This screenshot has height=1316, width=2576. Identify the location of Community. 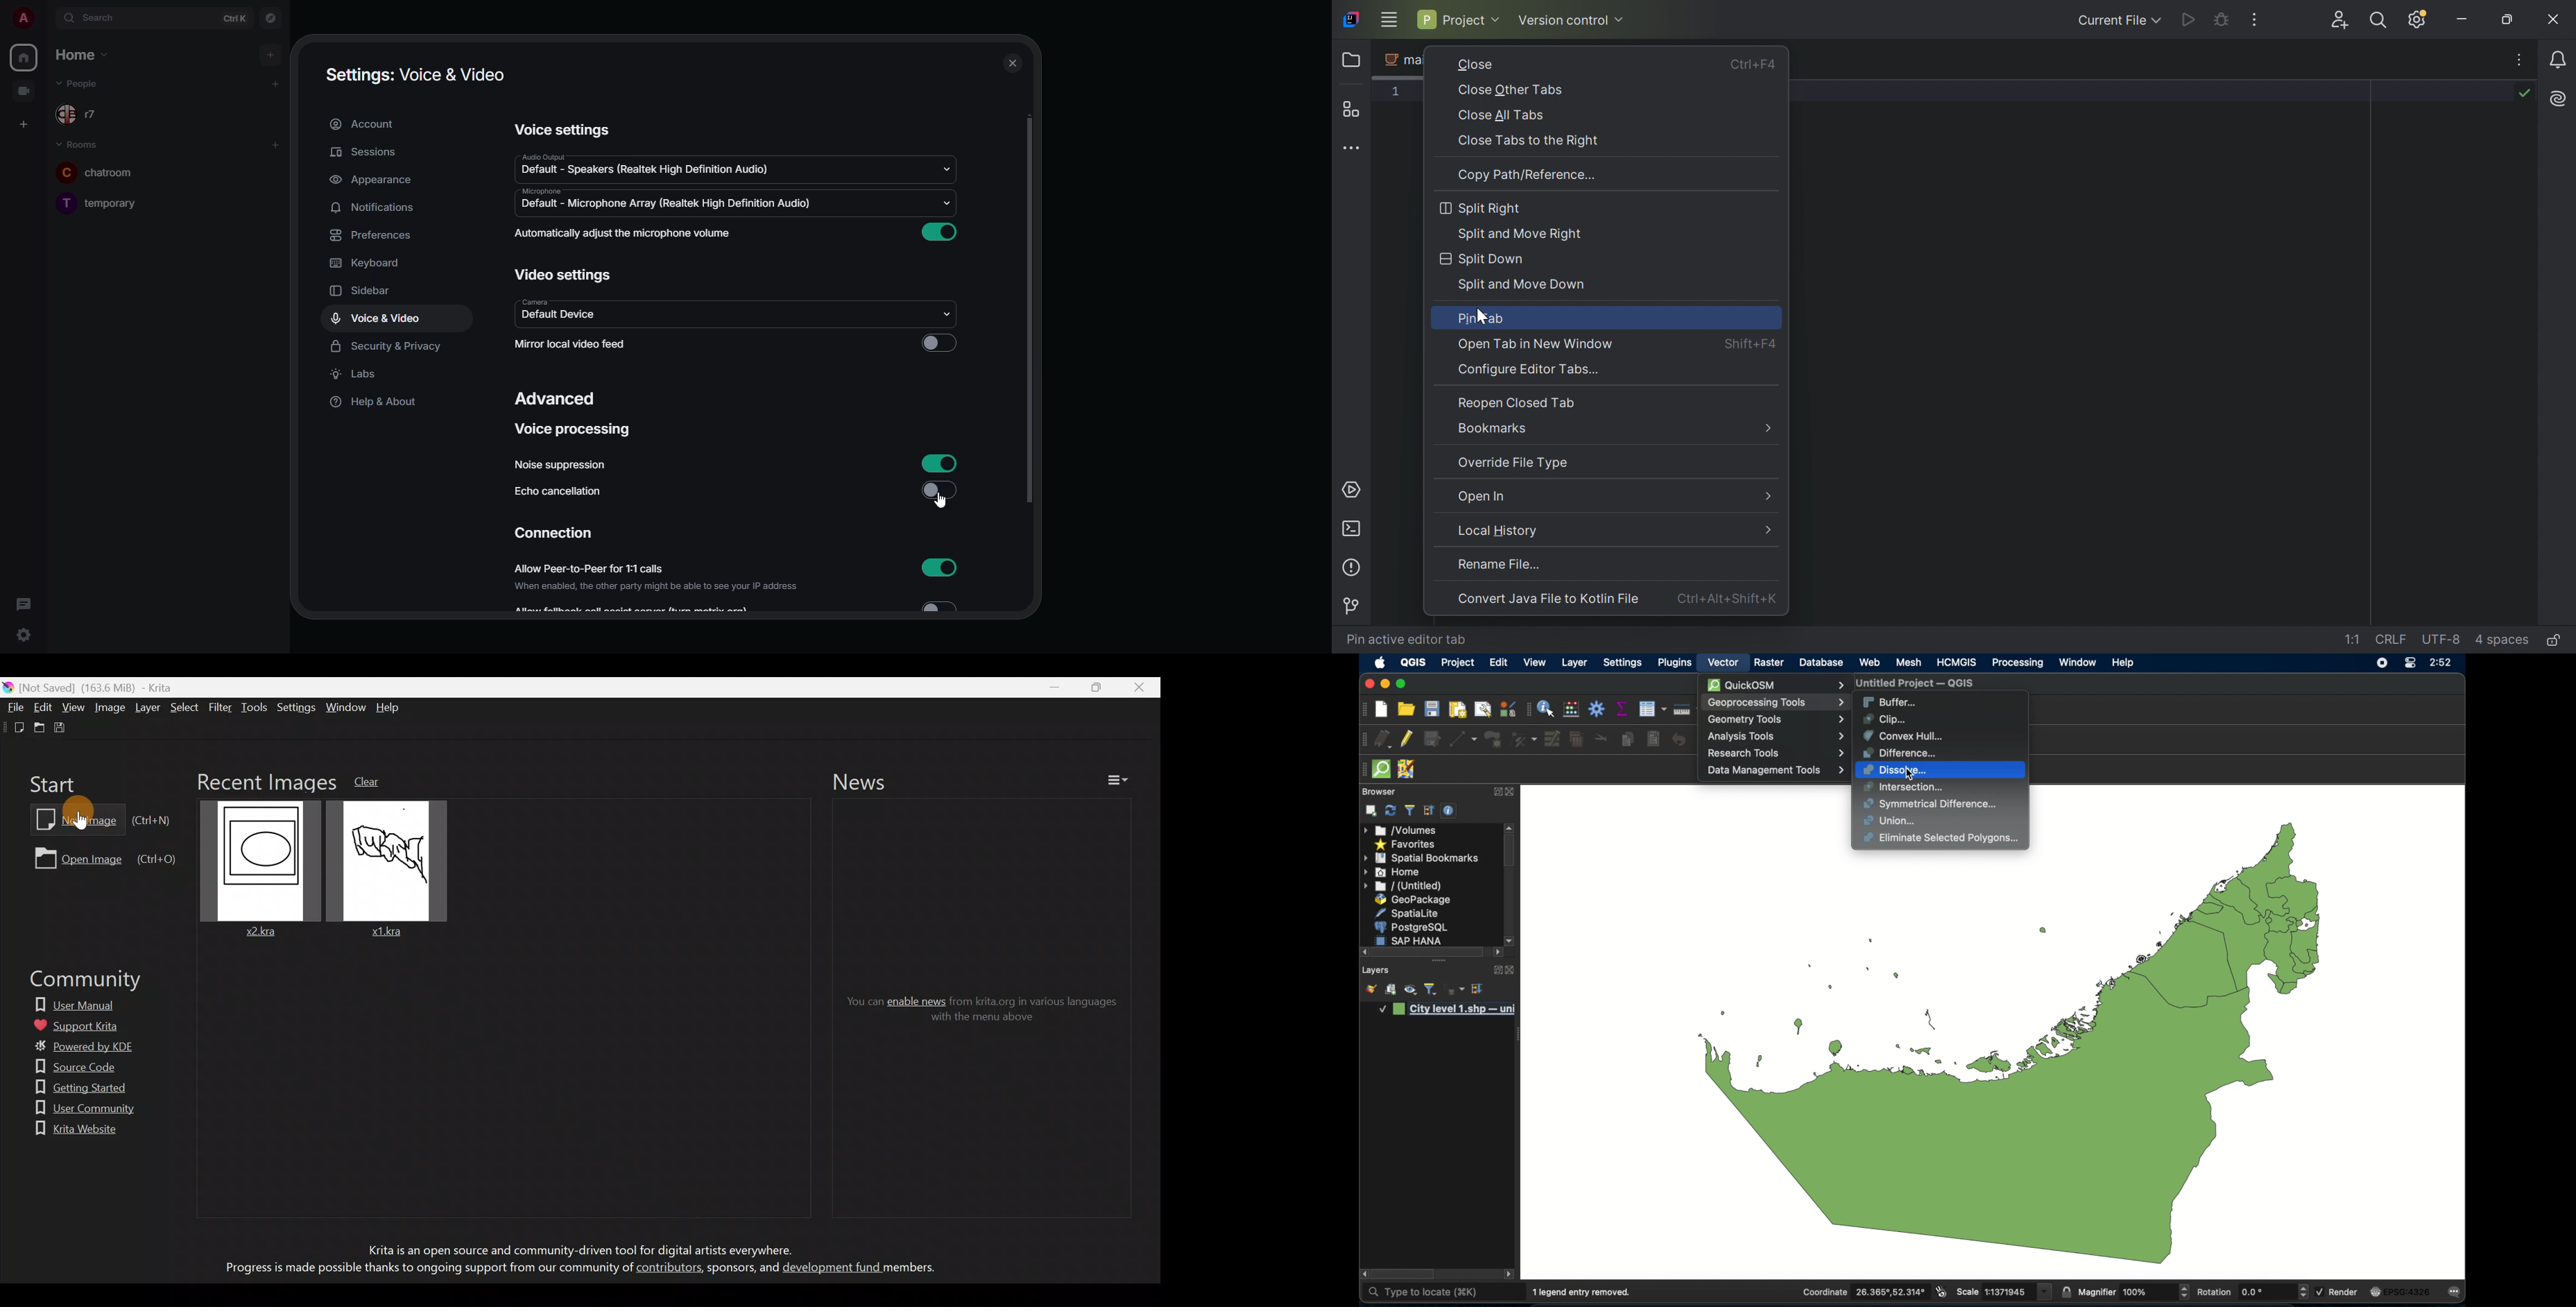
(79, 981).